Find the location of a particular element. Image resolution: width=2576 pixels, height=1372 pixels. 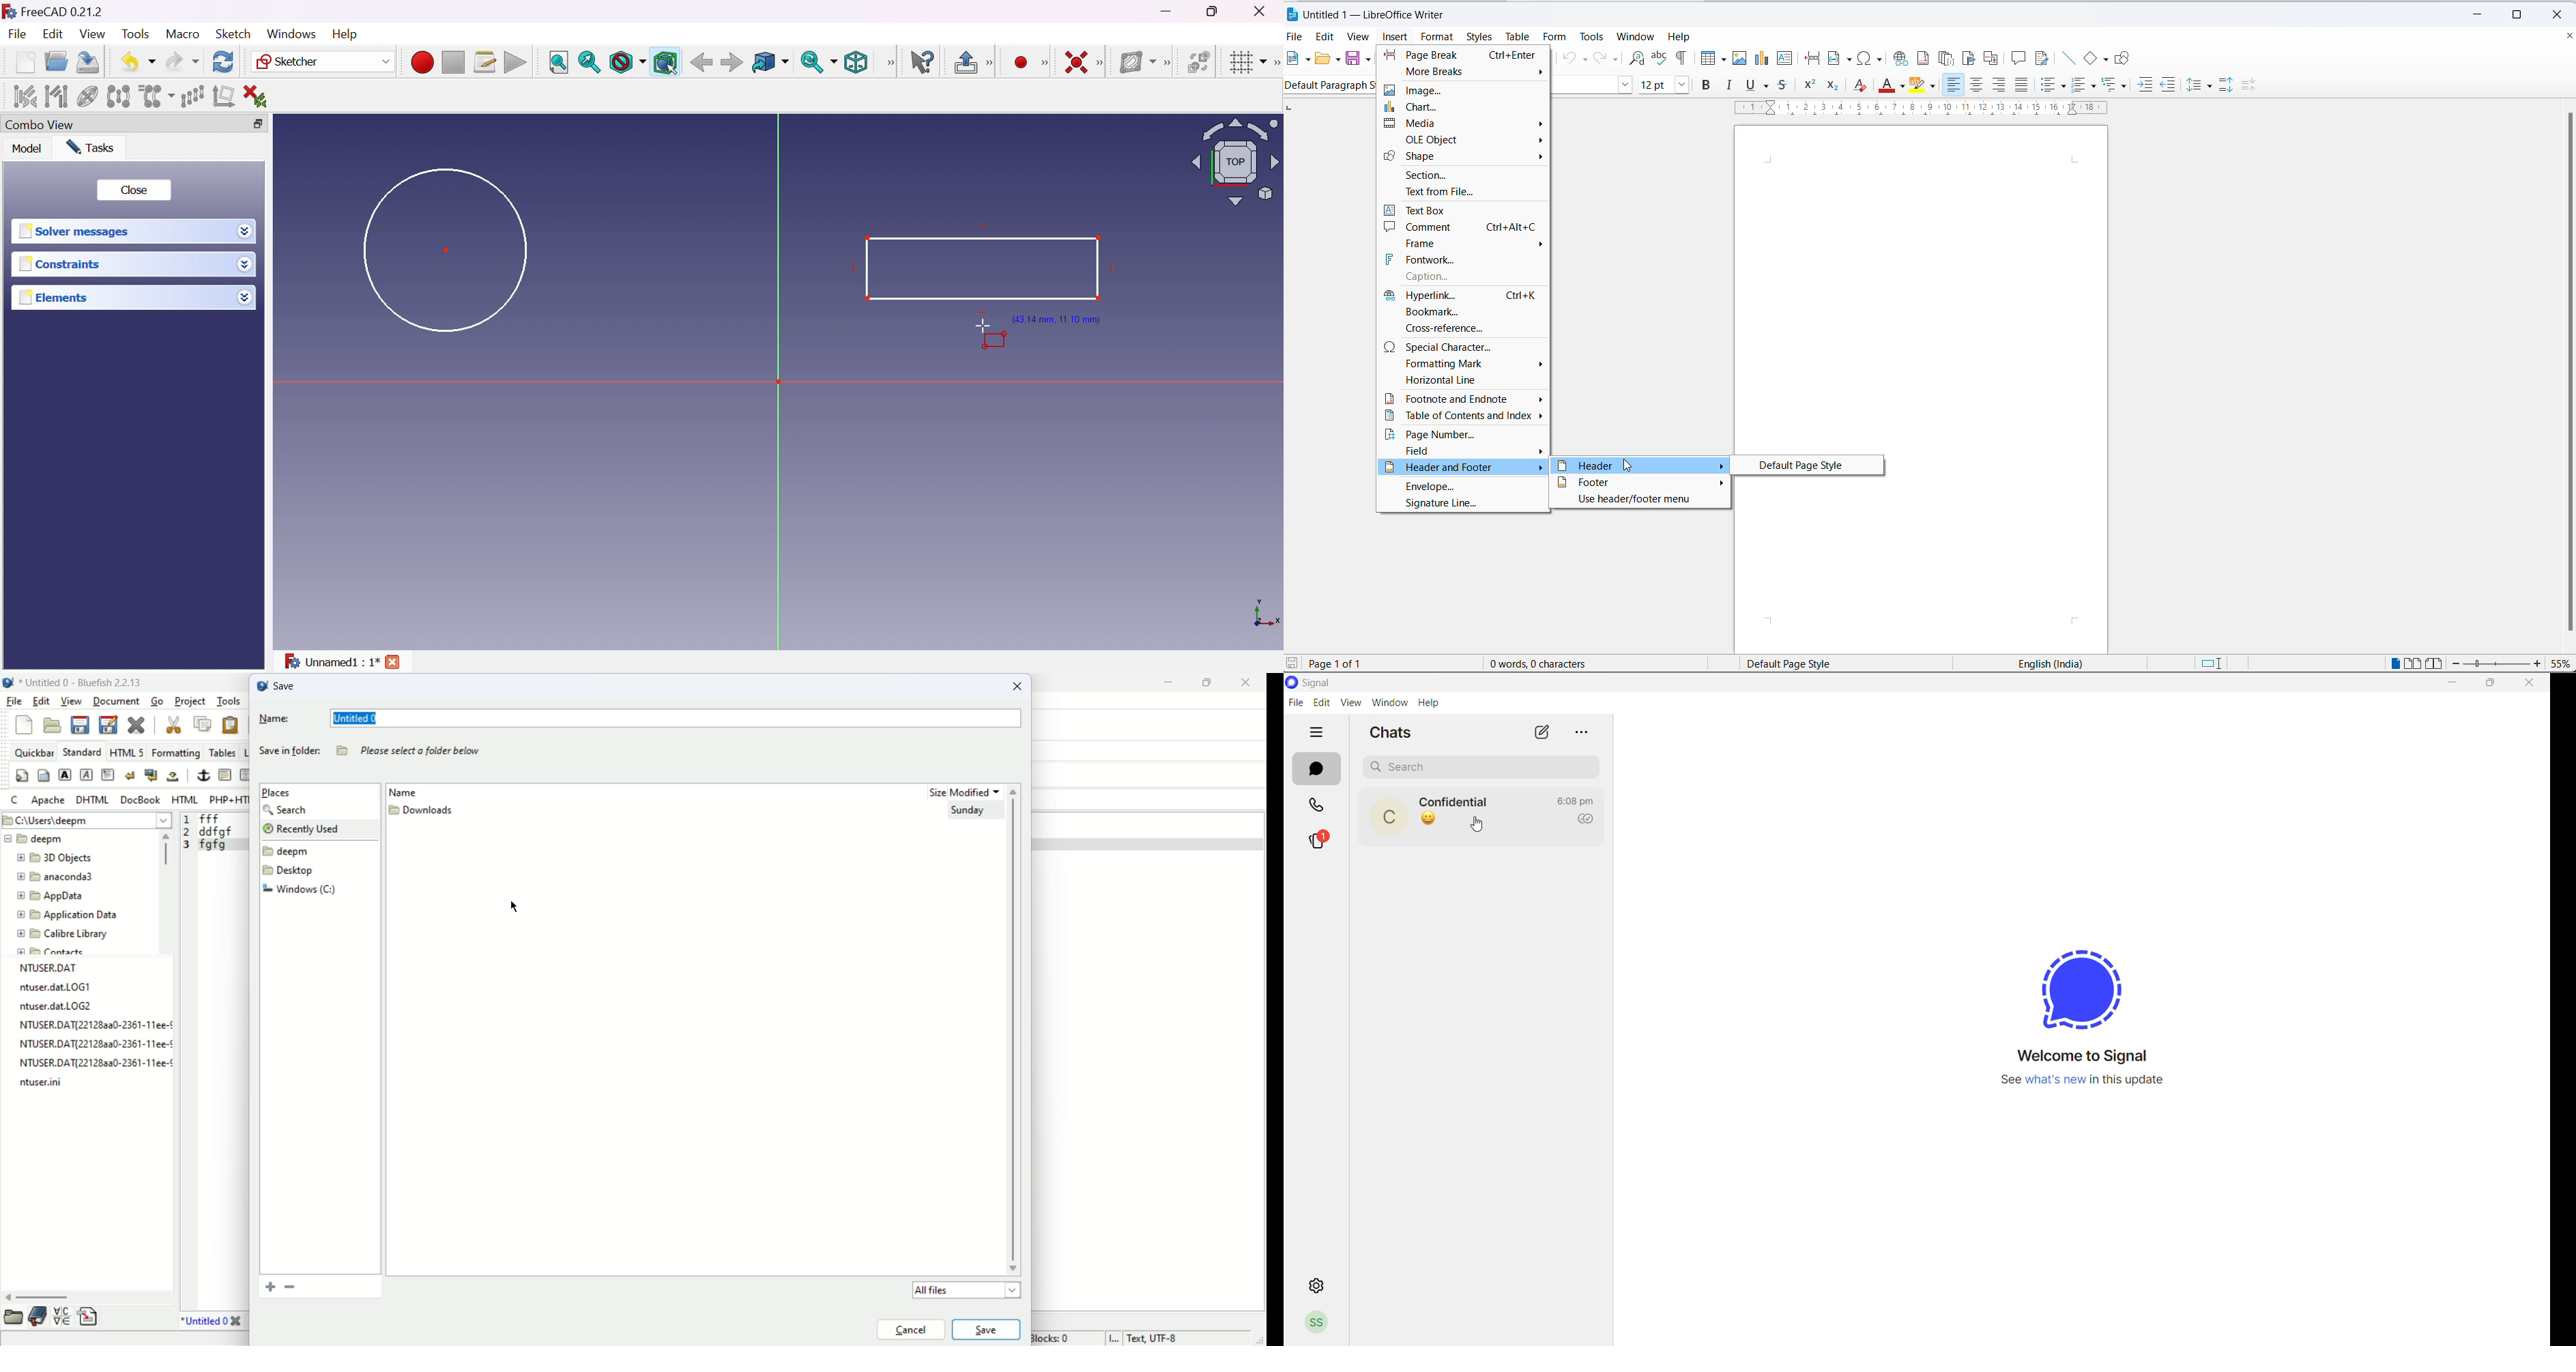

window is located at coordinates (1388, 702).